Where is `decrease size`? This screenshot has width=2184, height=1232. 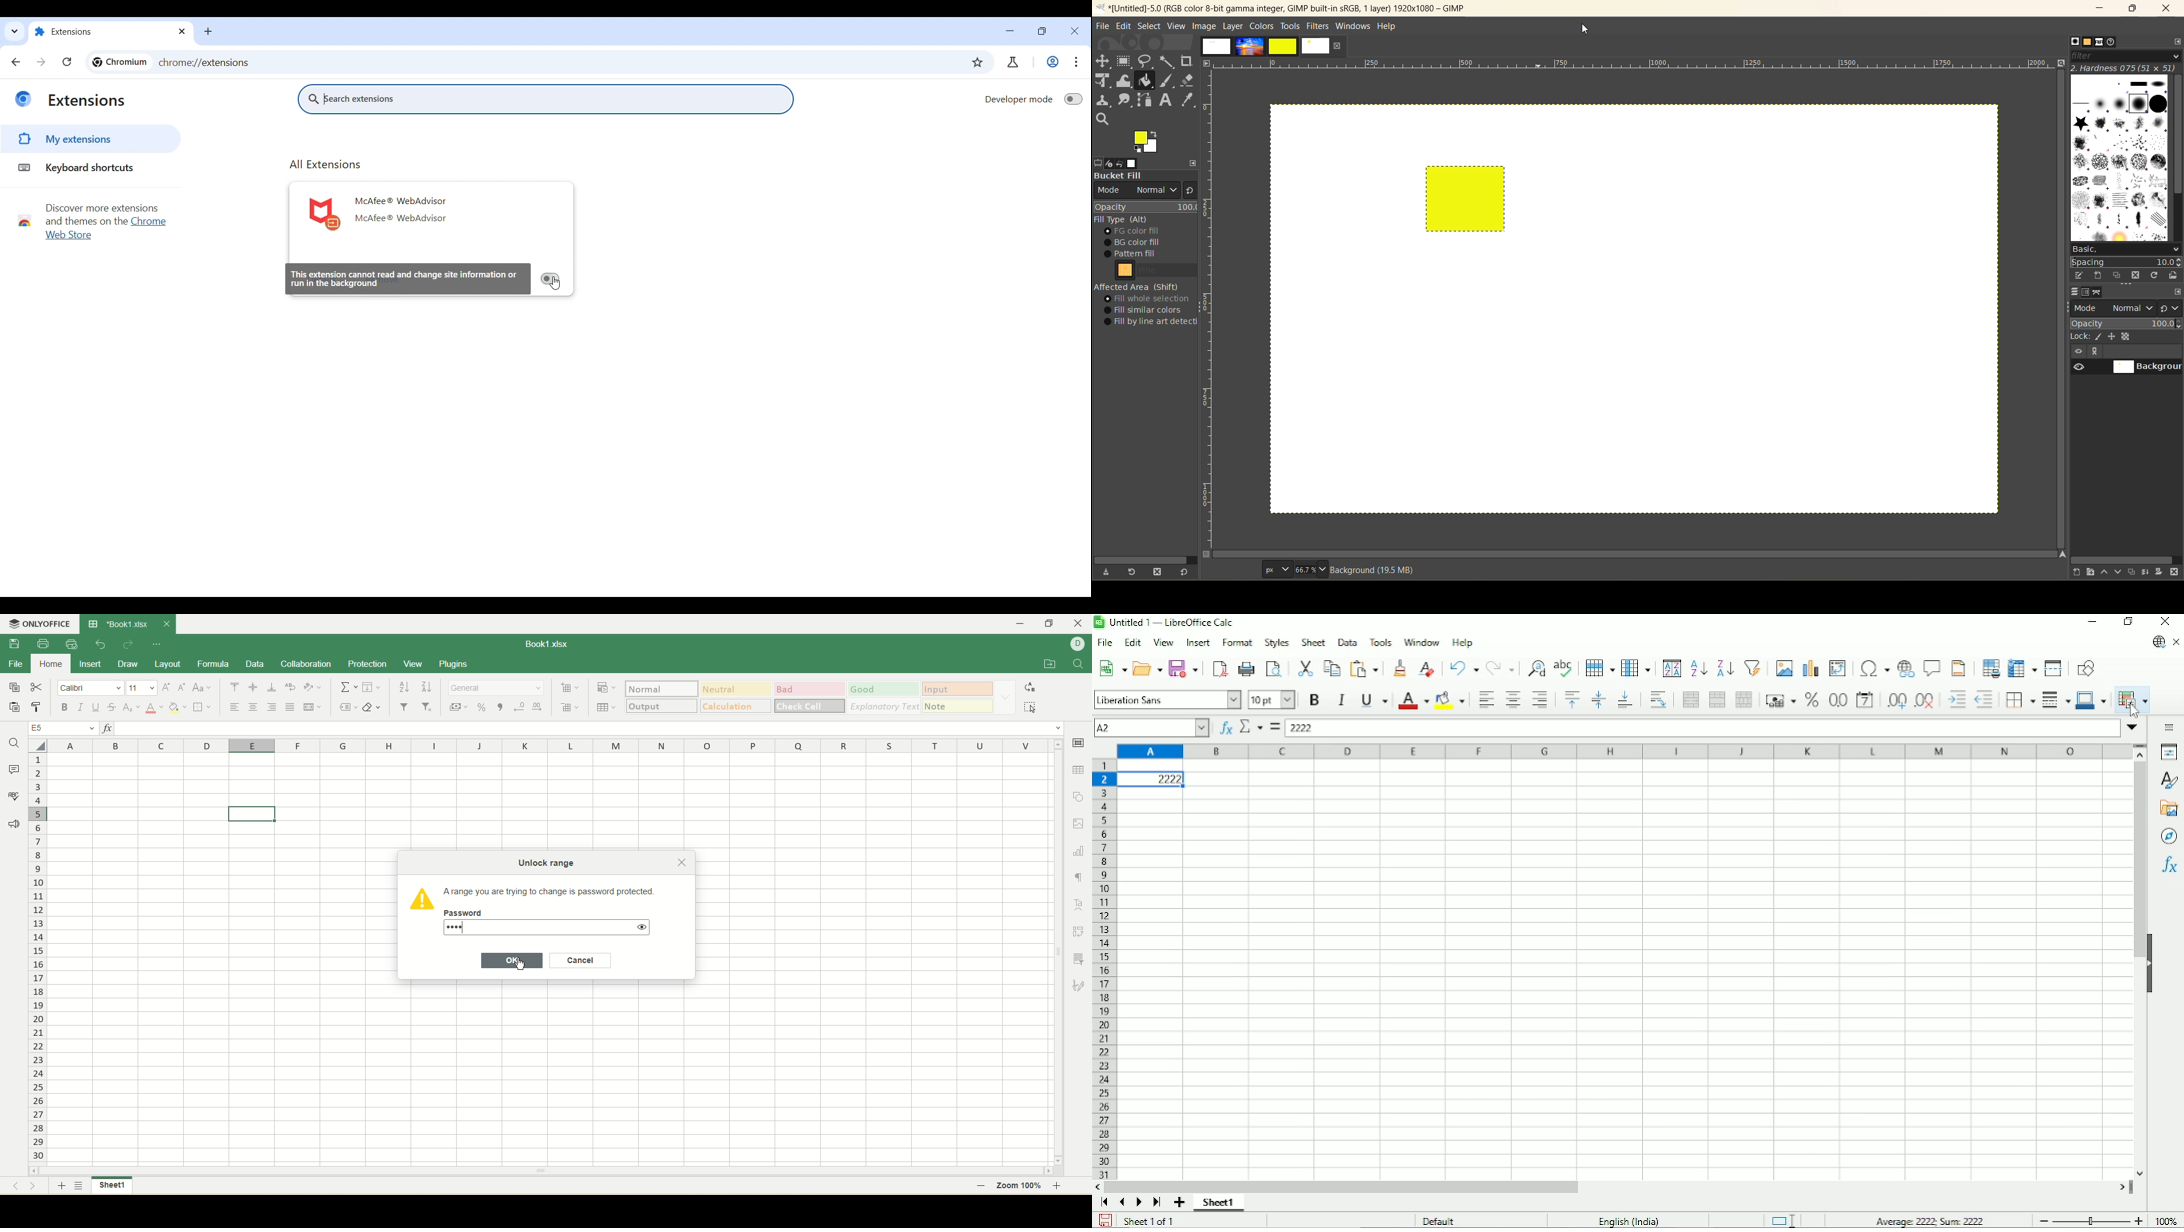
decrease size is located at coordinates (183, 687).